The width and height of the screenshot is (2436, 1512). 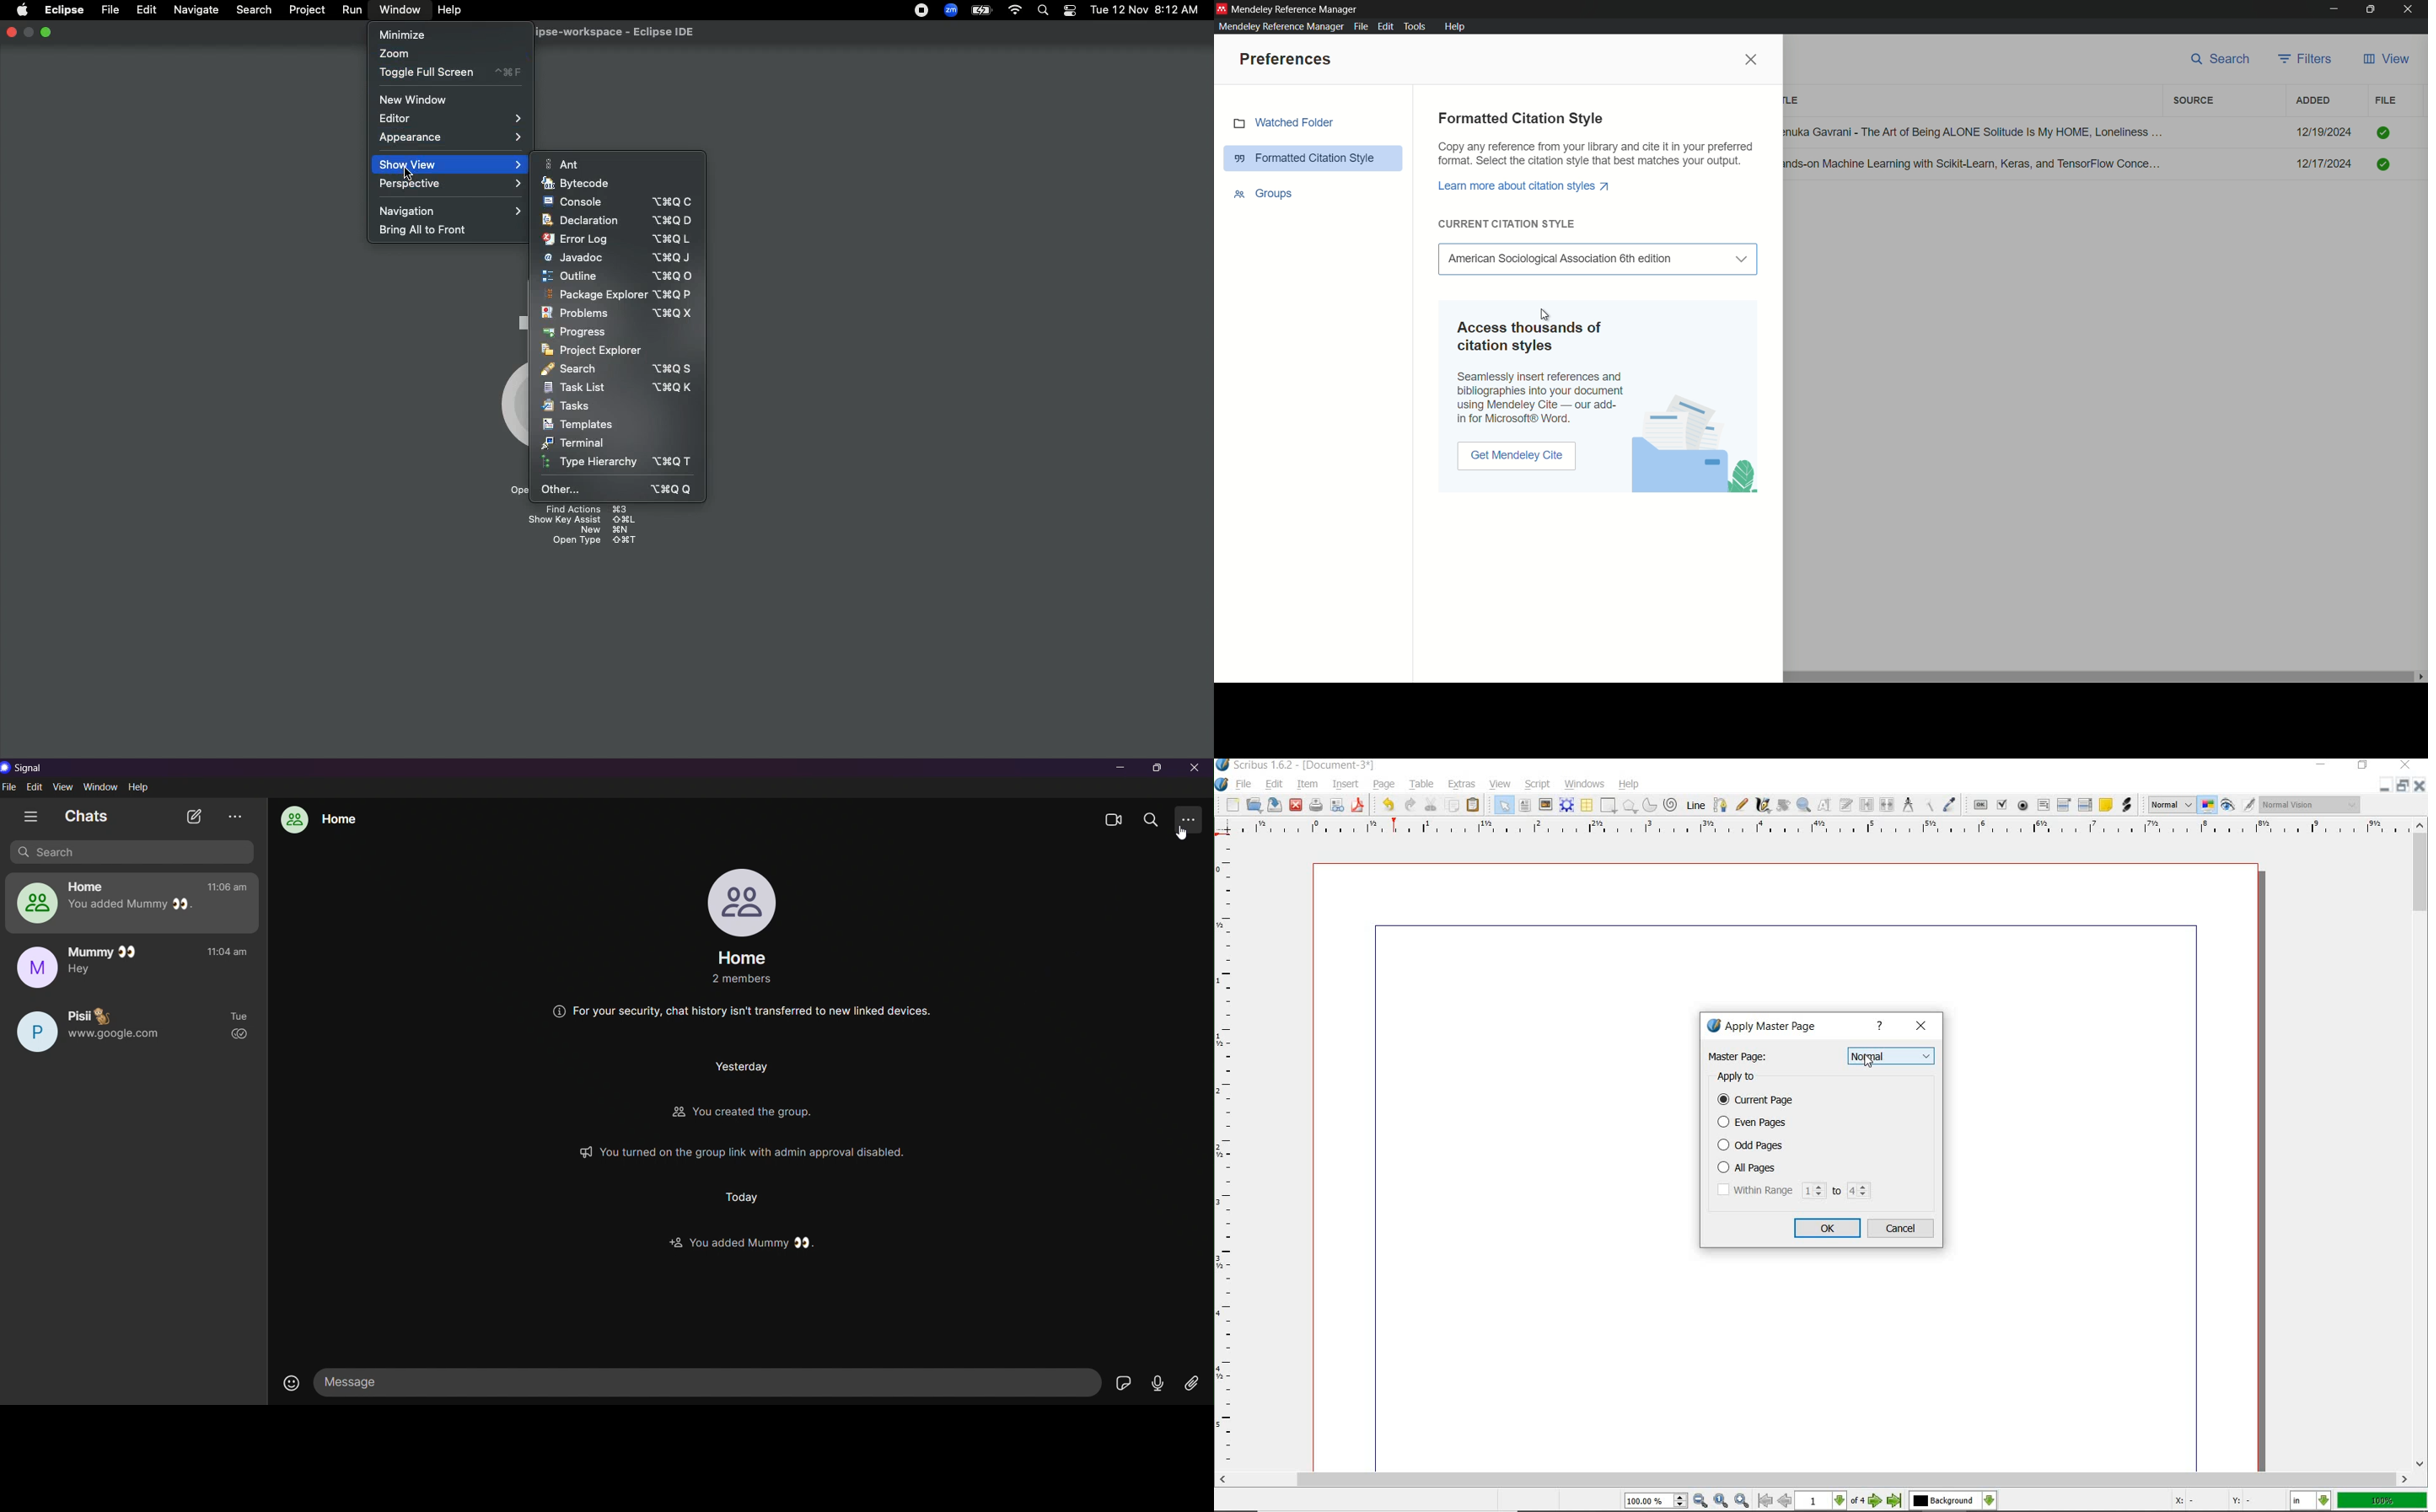 I want to click on apply to, so click(x=1742, y=1078).